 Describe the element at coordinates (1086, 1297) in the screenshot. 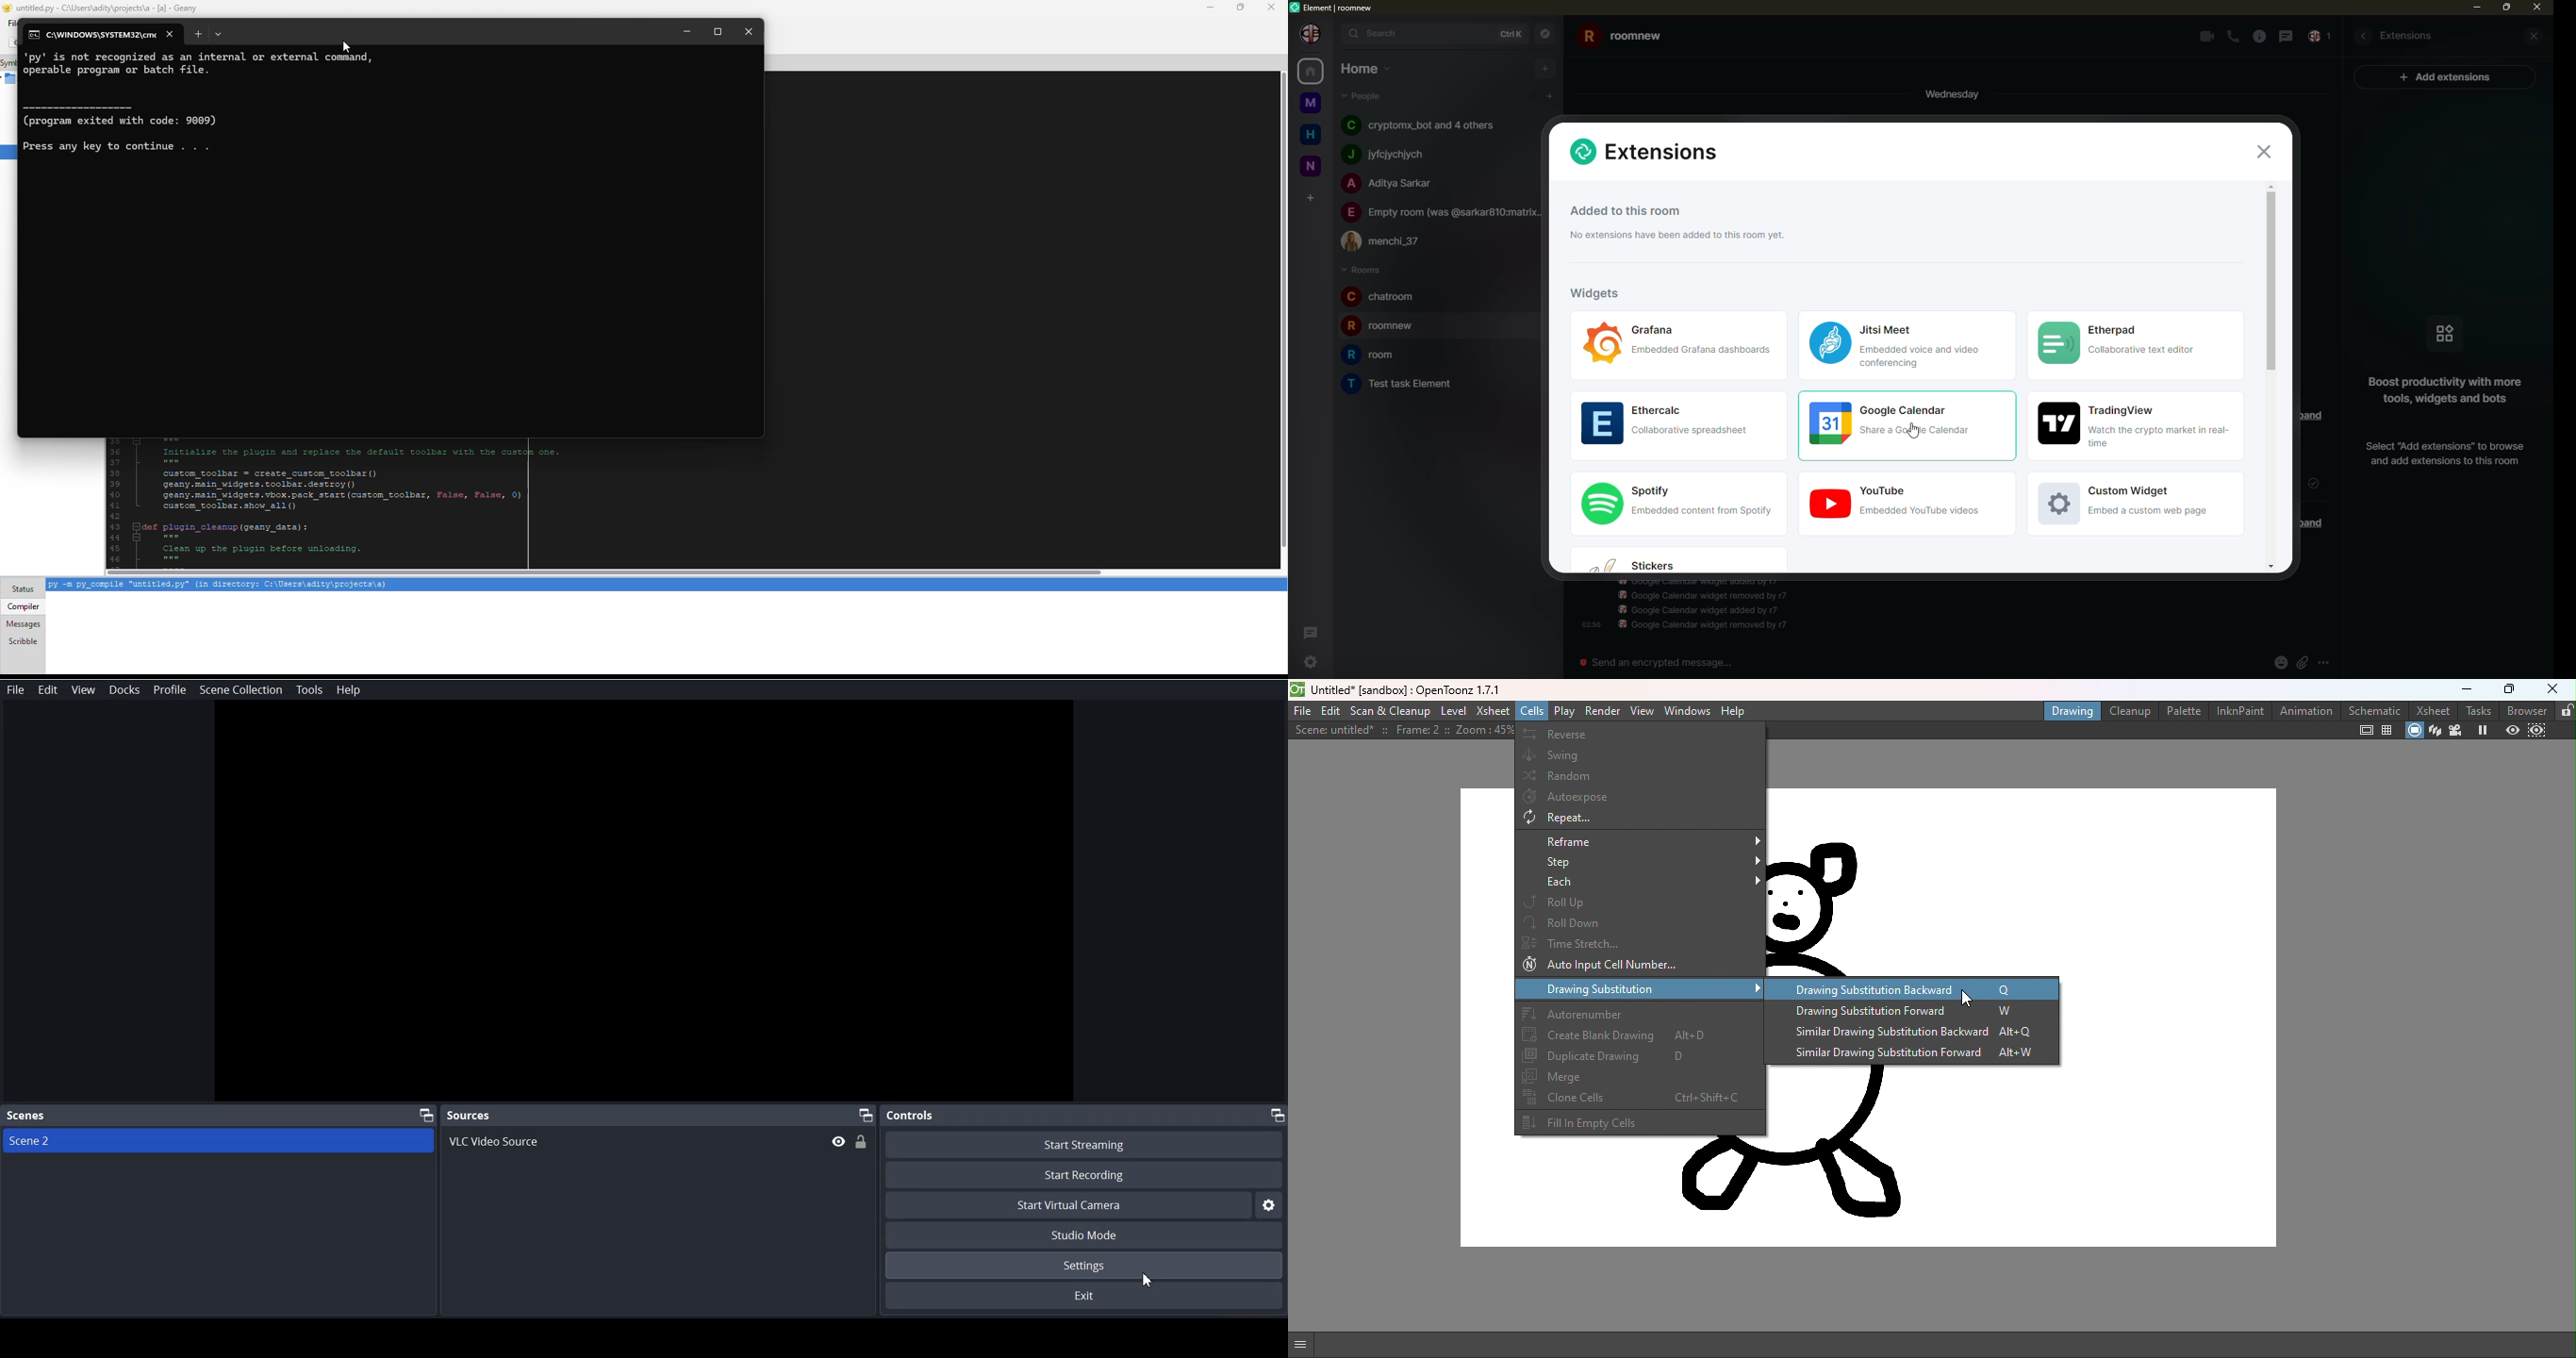

I see `Exit` at that location.